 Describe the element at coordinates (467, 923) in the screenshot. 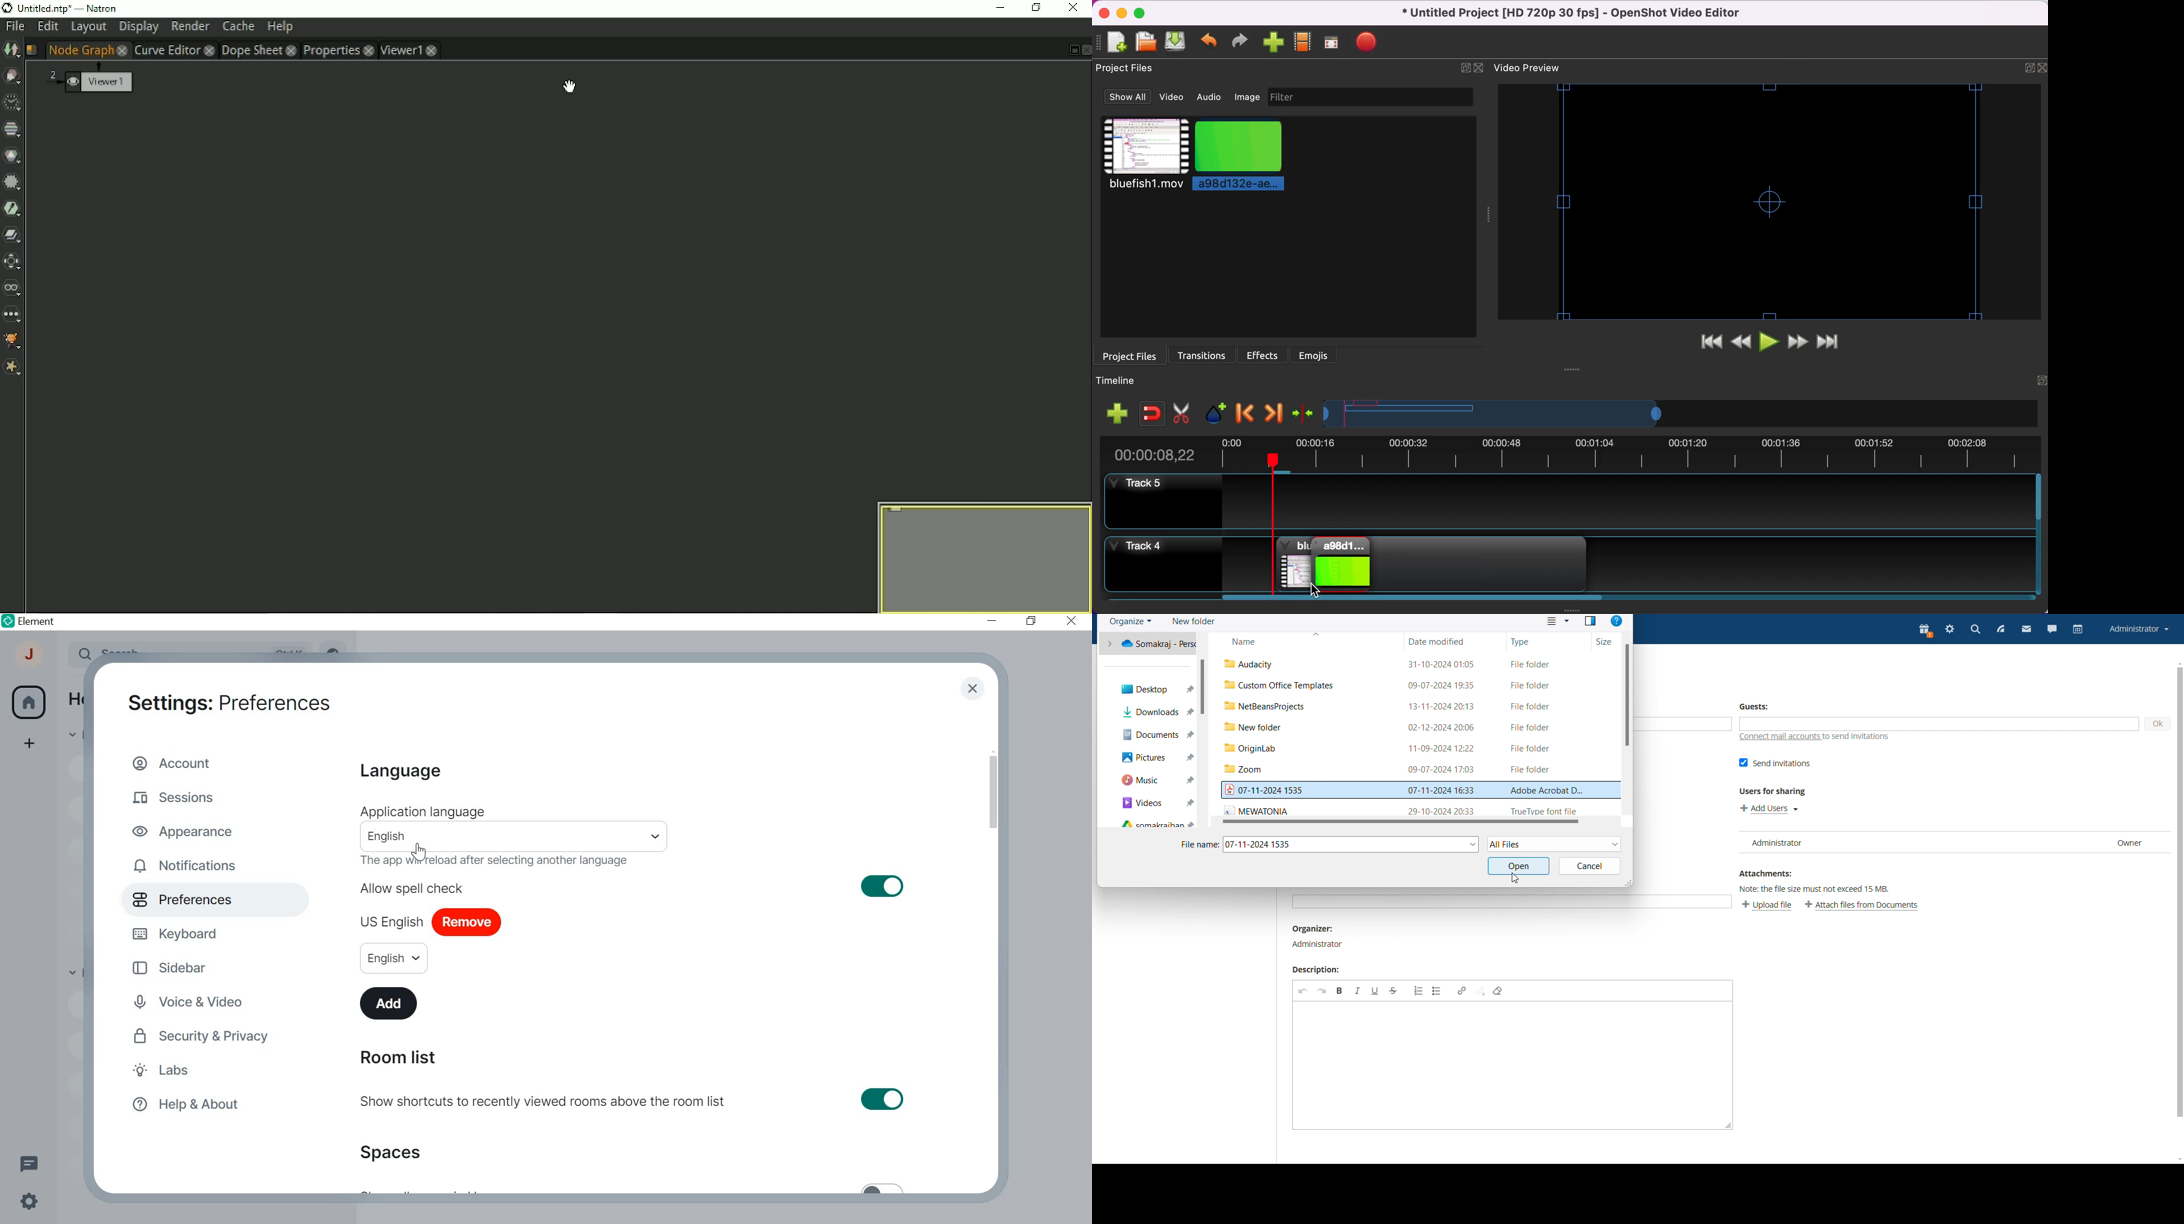

I see `Remove` at that location.